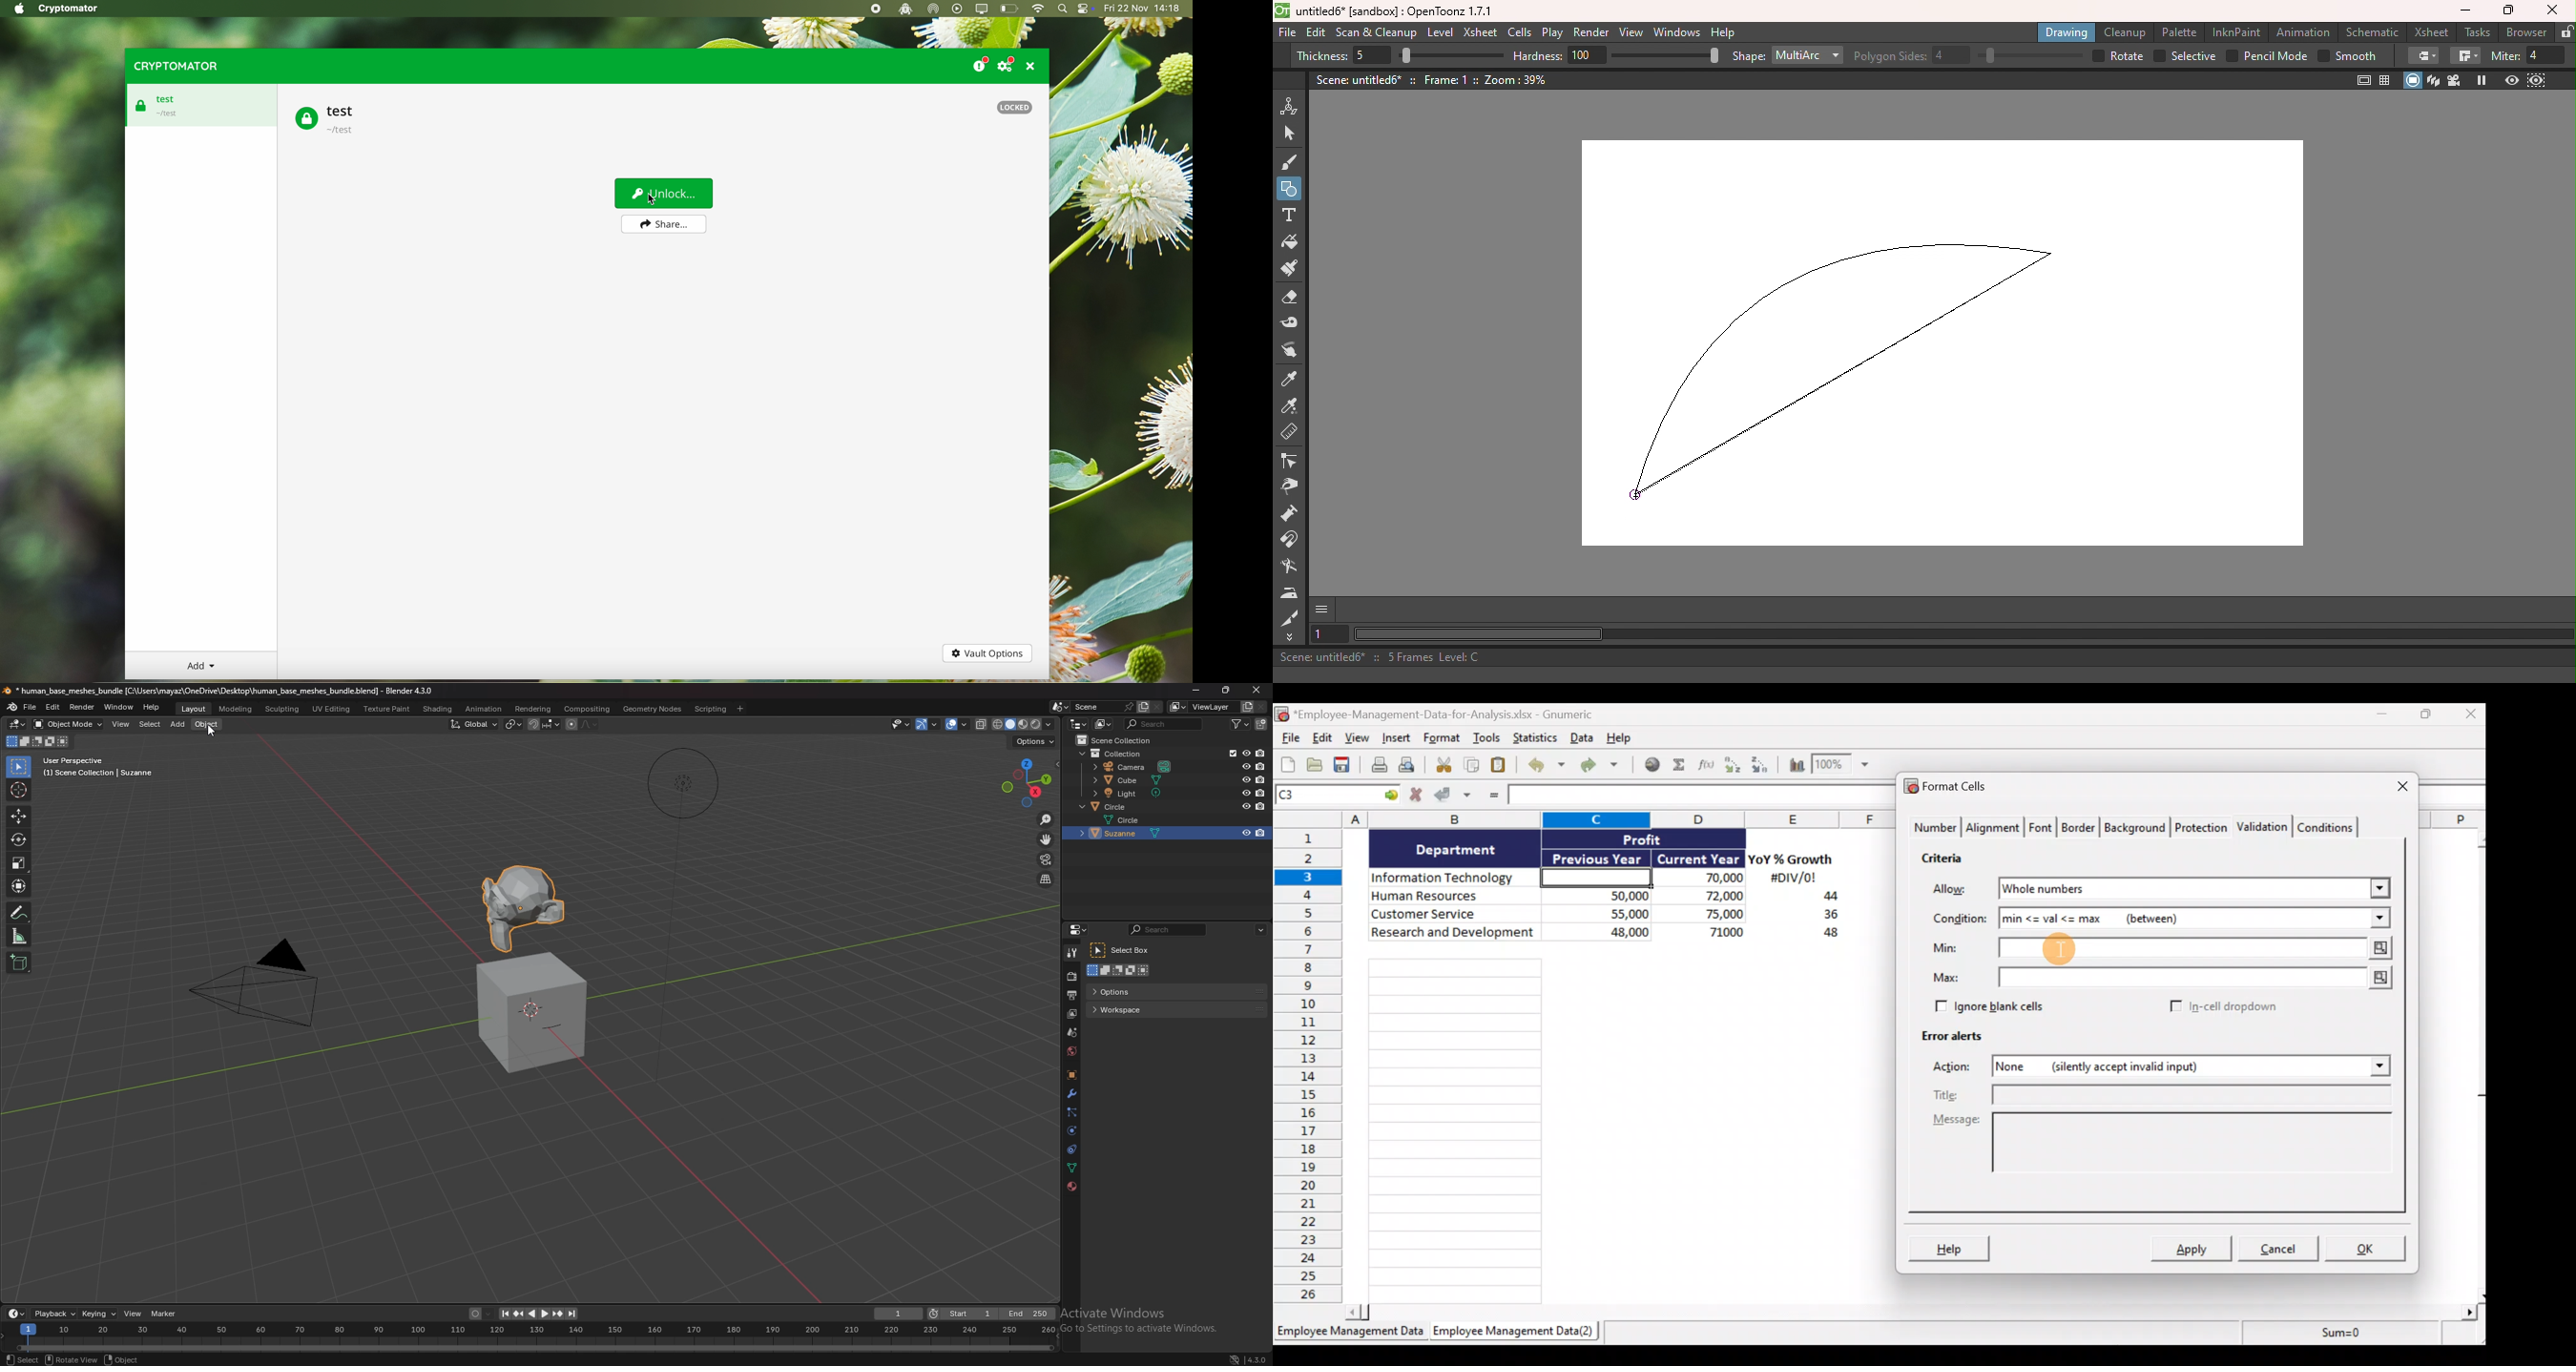 This screenshot has width=2576, height=1372. Describe the element at coordinates (2186, 55) in the screenshot. I see `Selective` at that location.